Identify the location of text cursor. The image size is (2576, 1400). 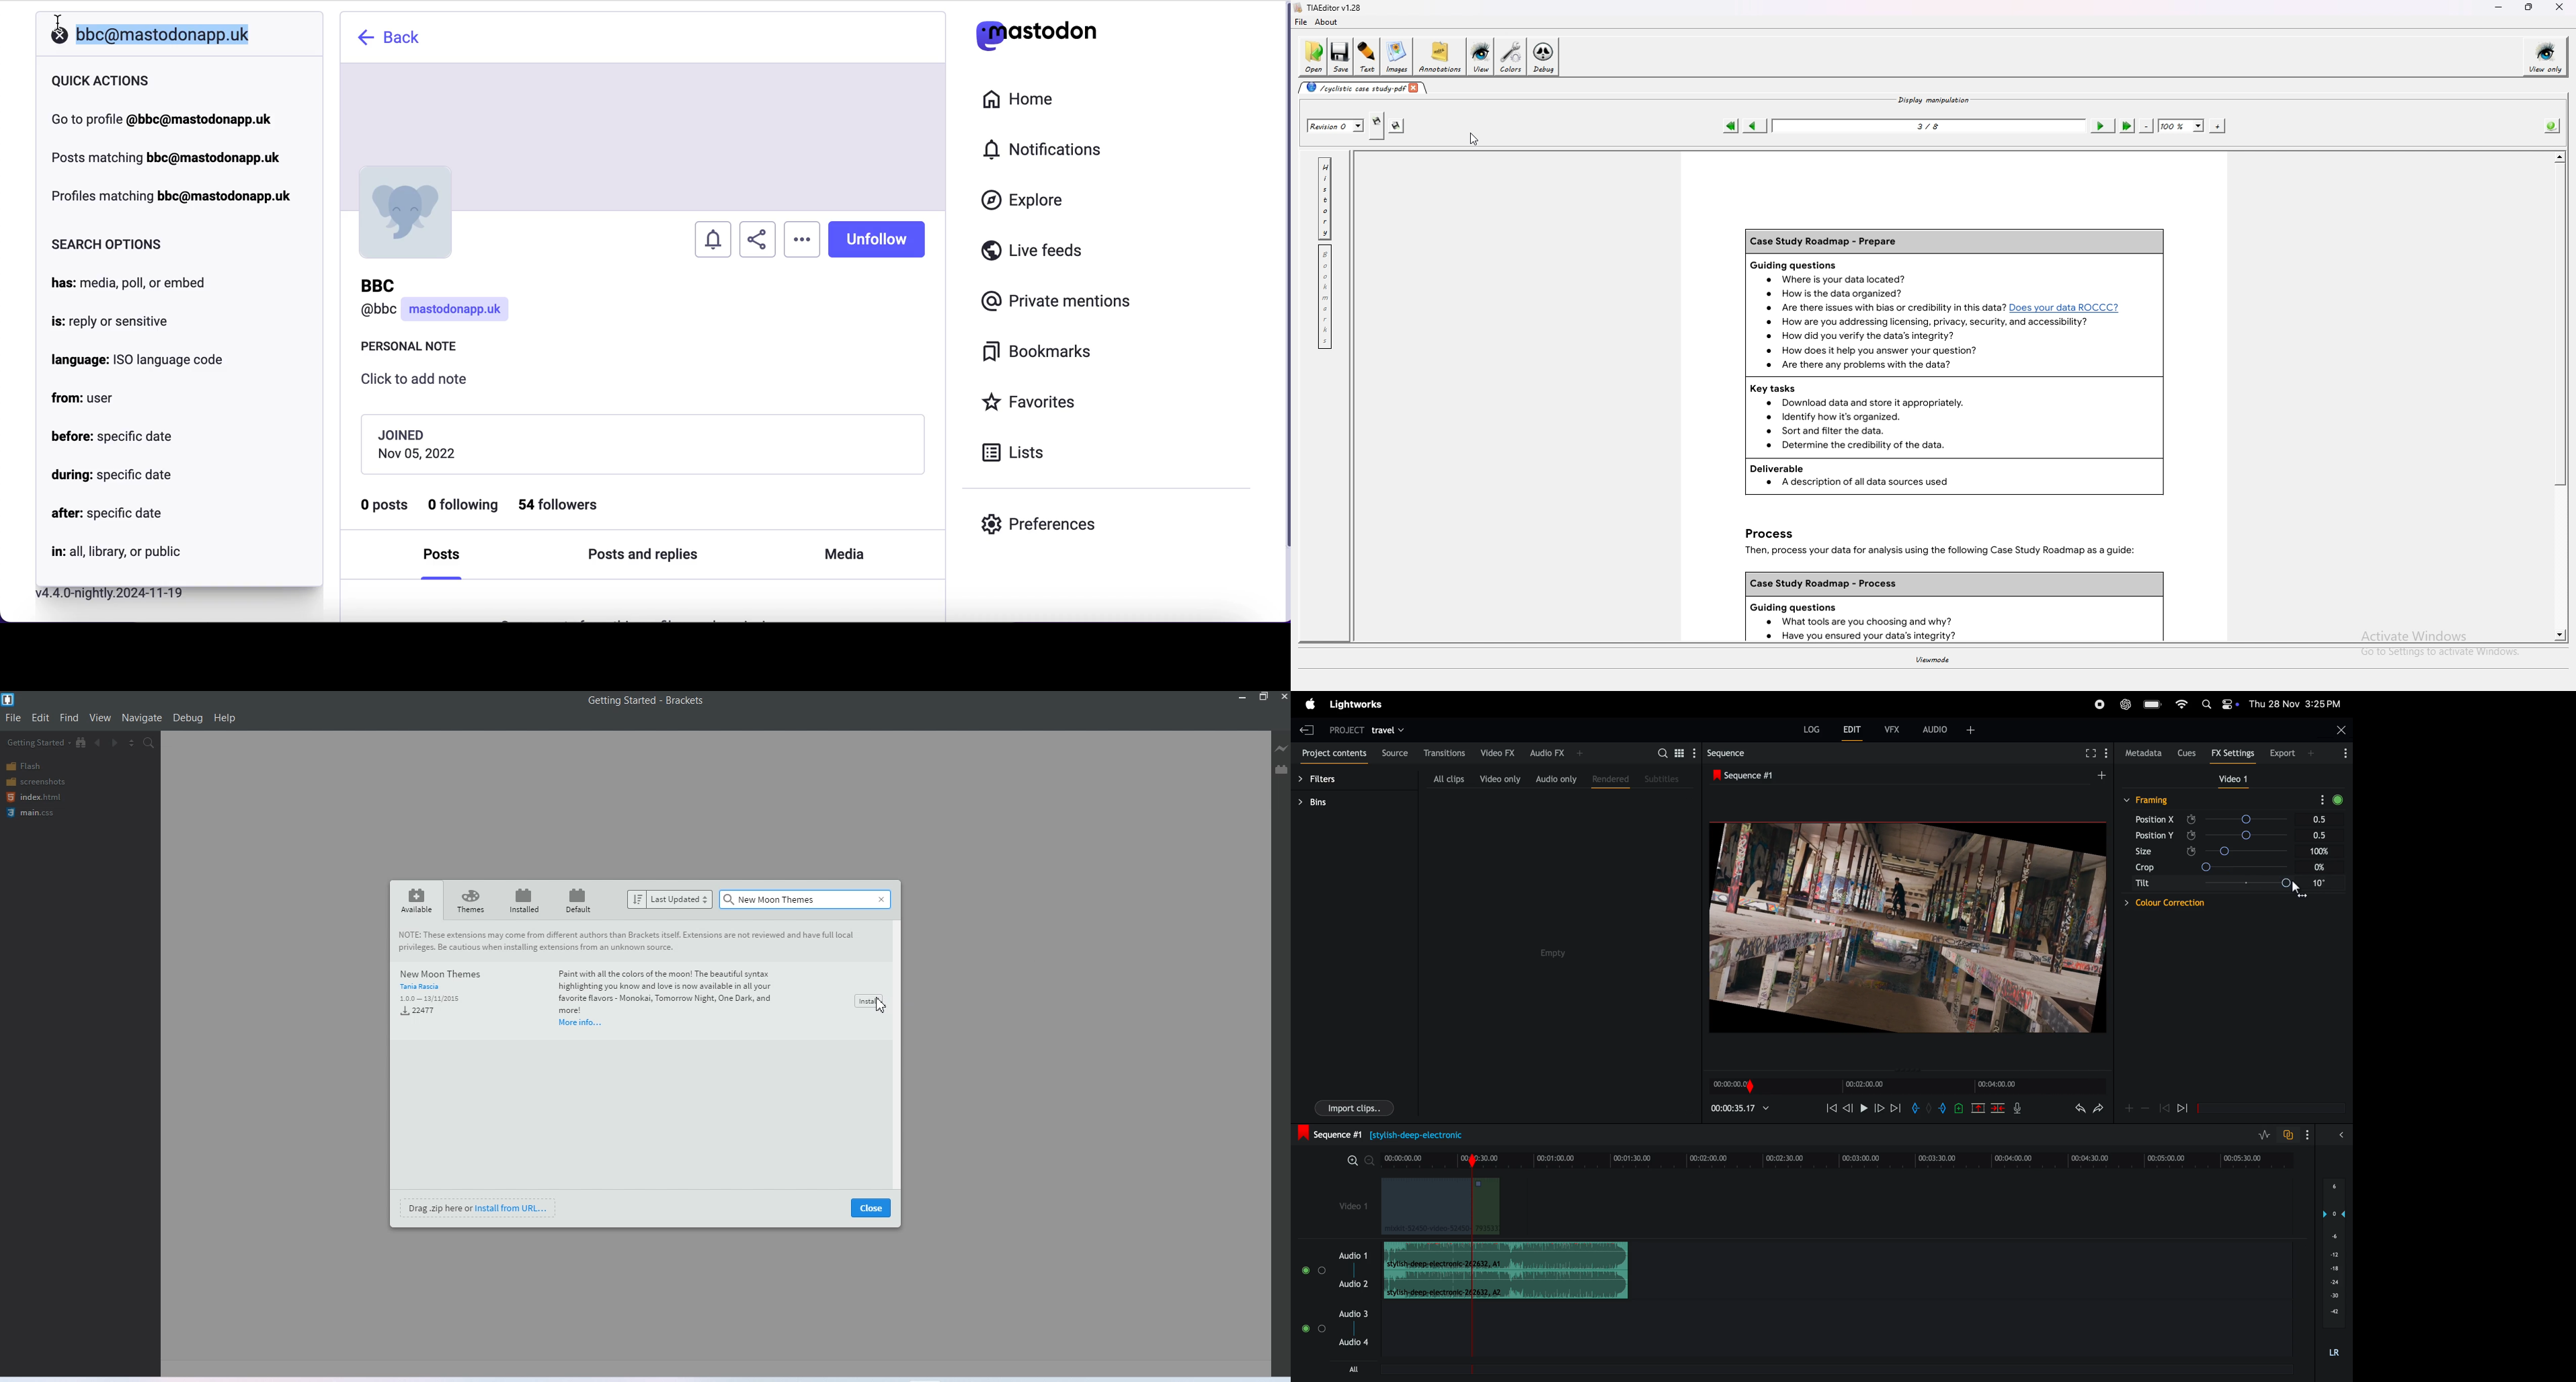
(57, 24).